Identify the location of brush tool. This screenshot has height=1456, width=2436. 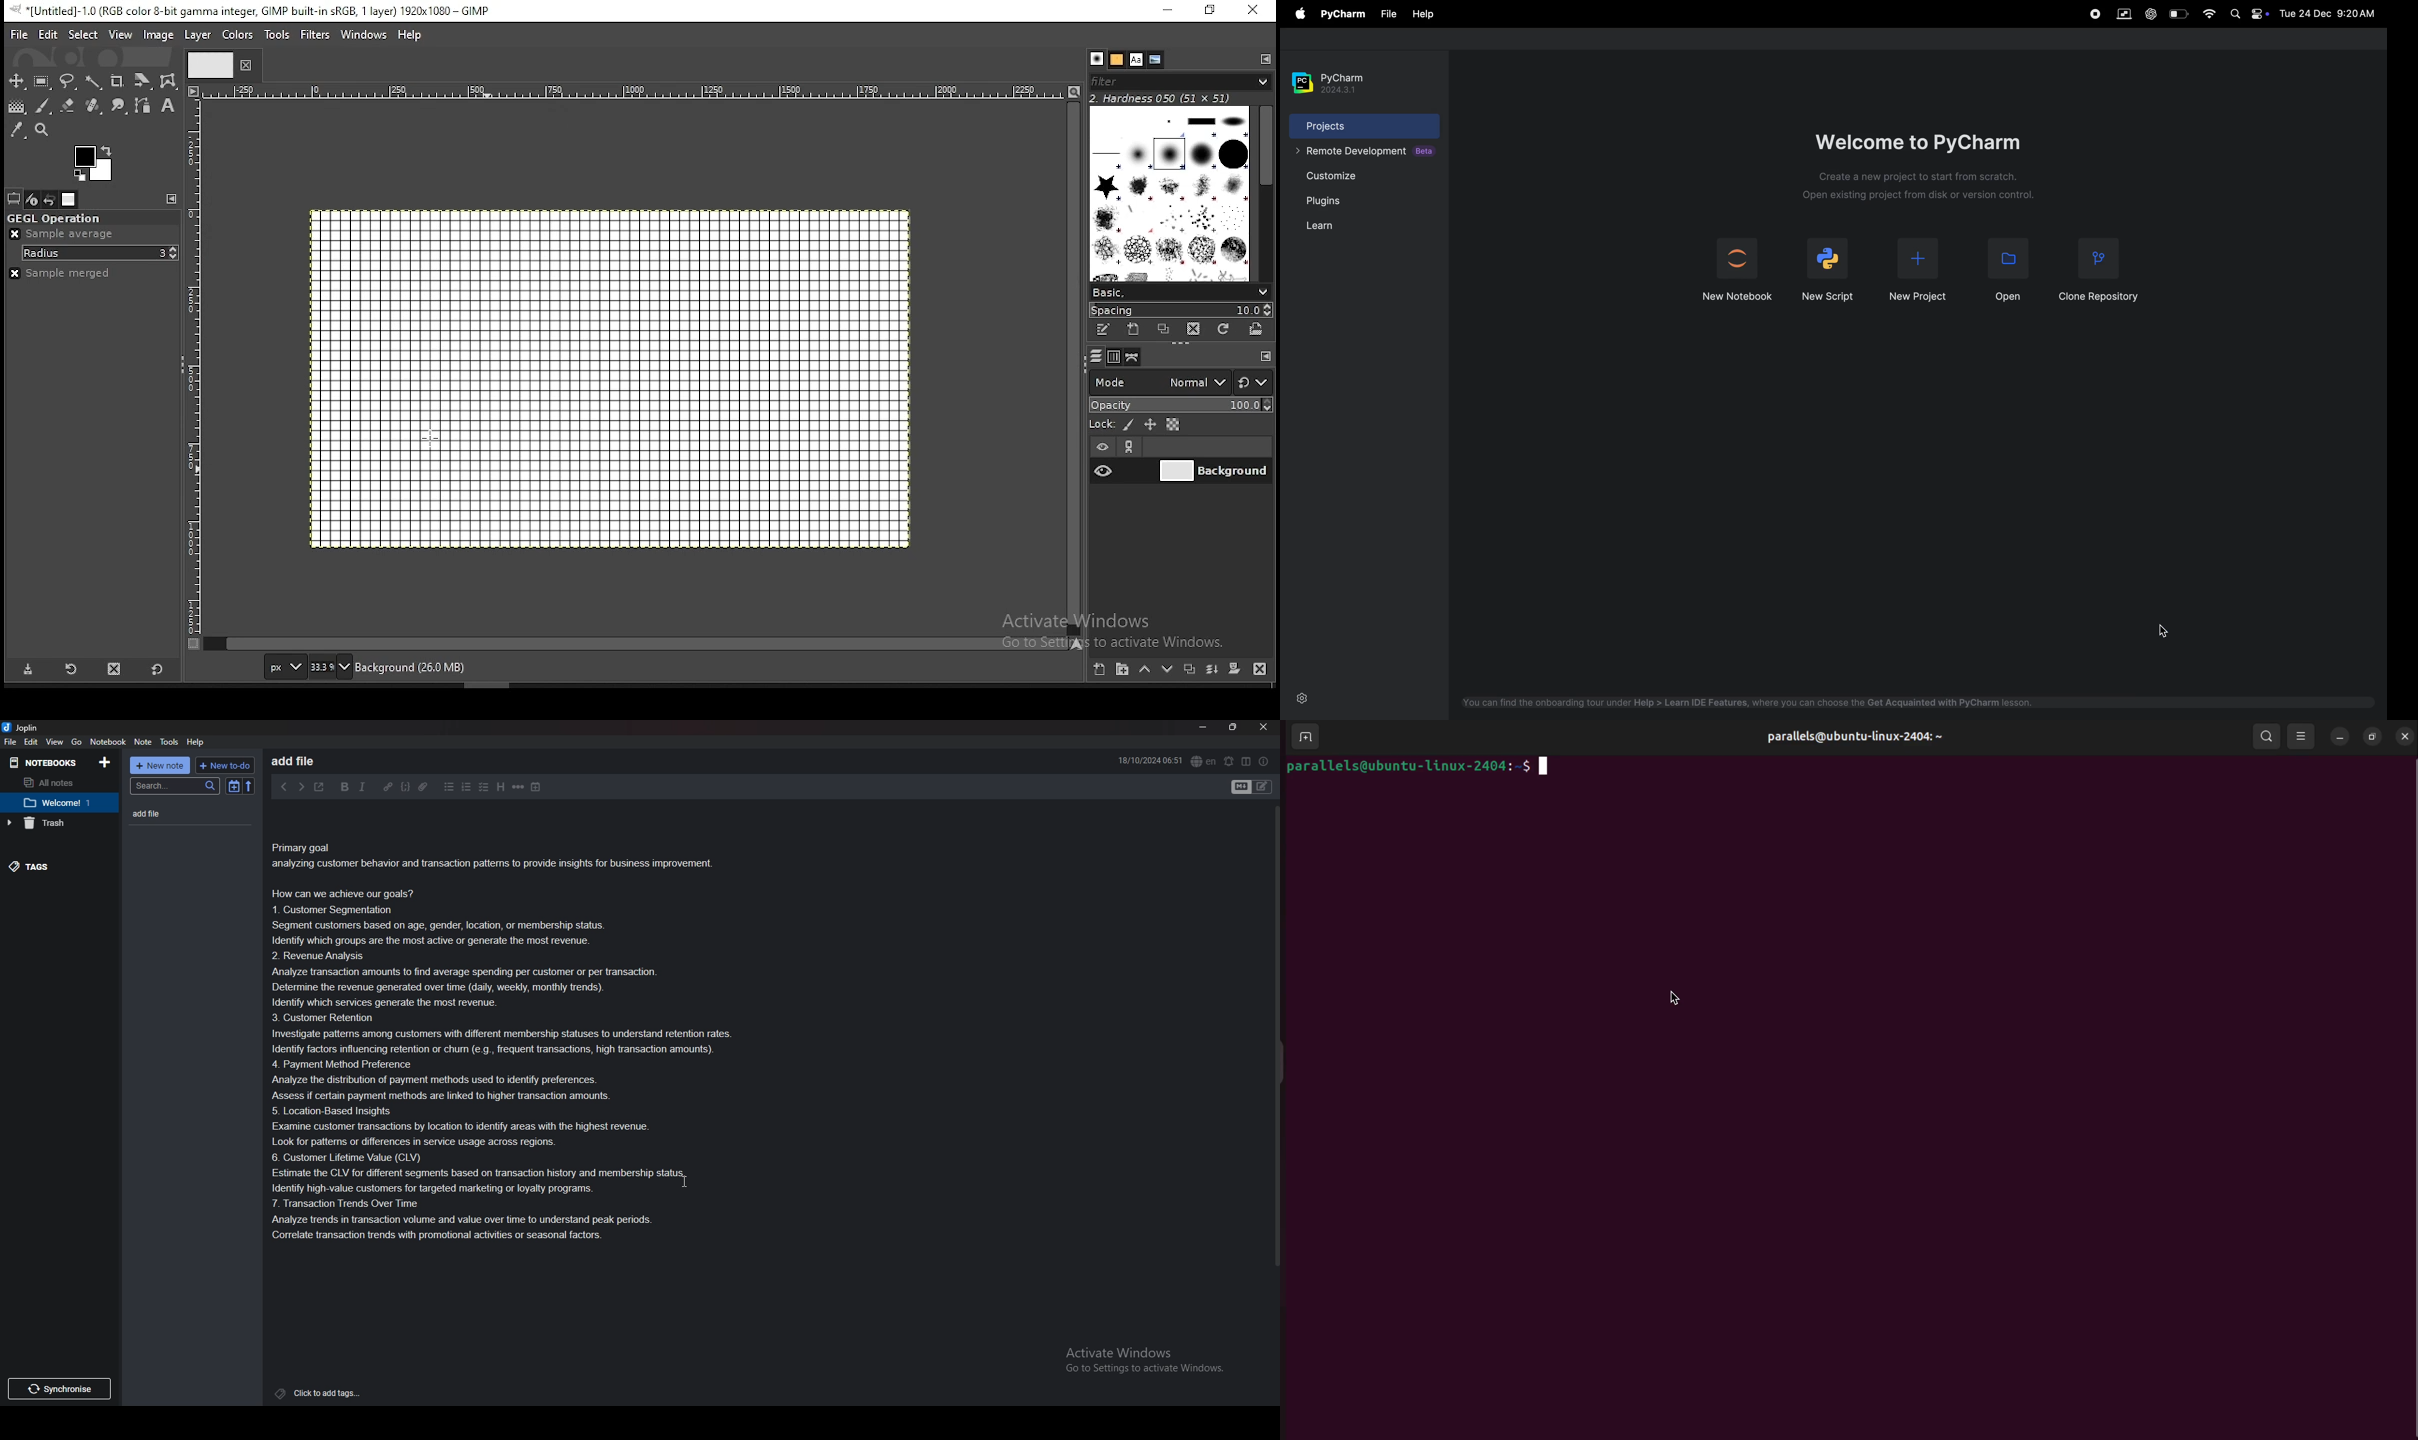
(44, 106).